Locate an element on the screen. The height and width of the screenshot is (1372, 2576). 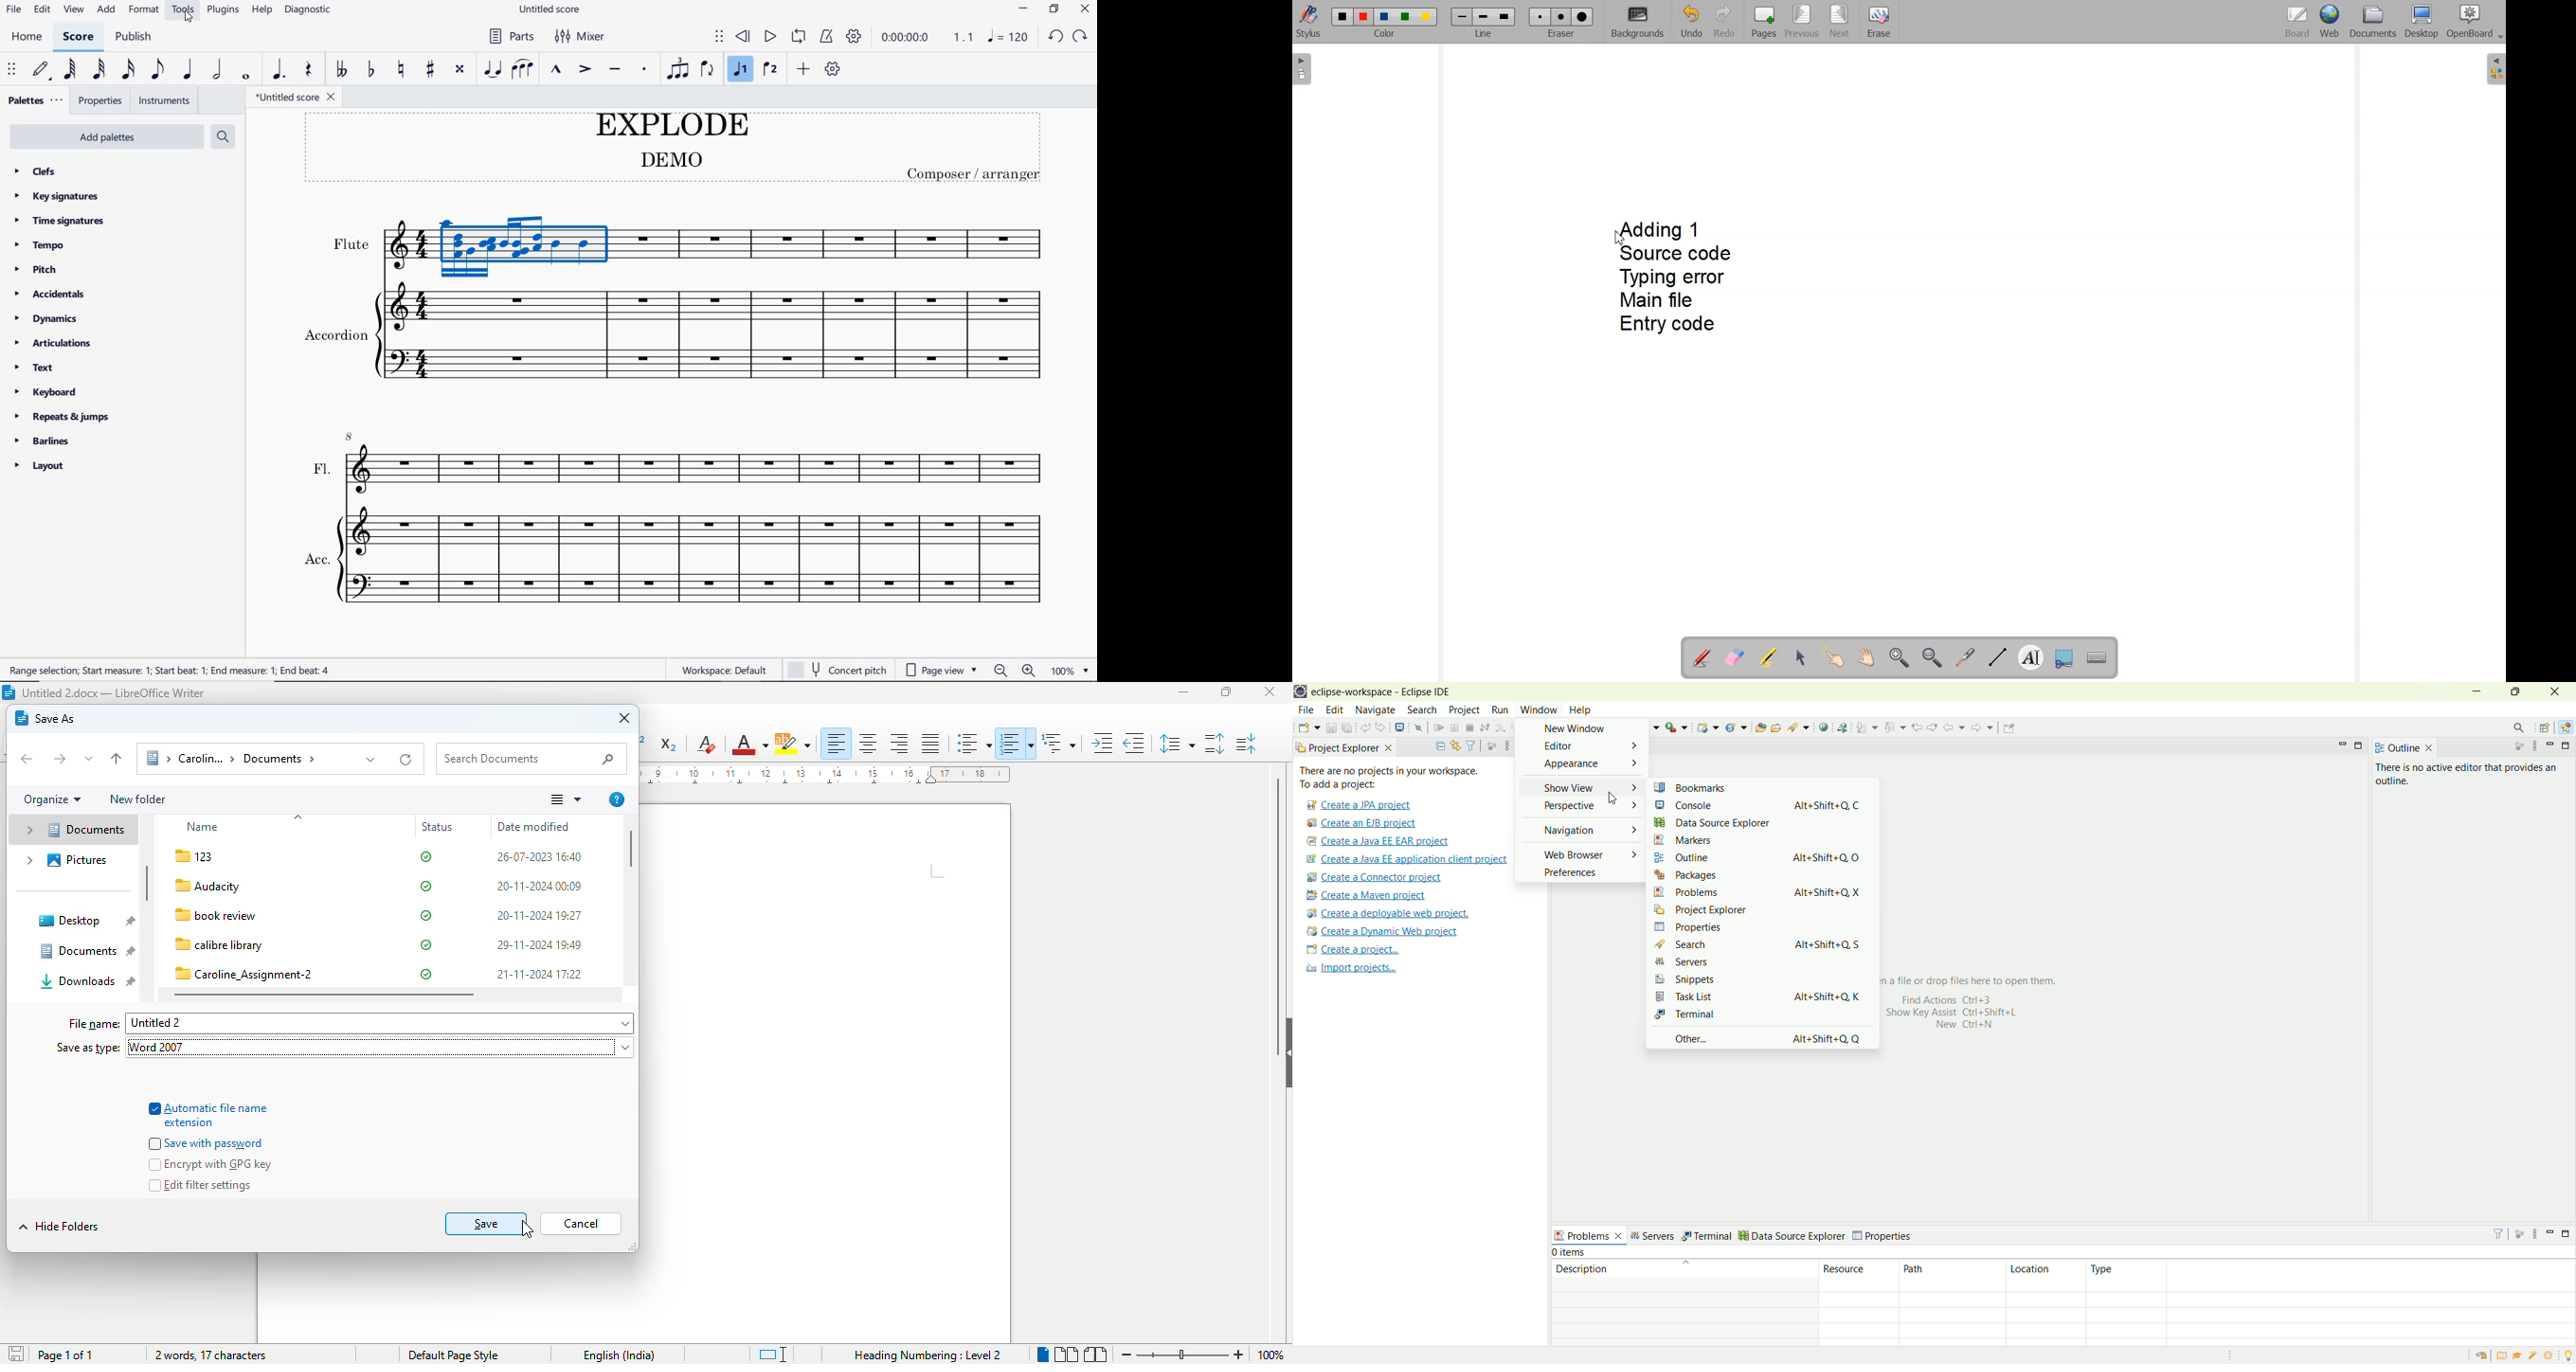
hide folders is located at coordinates (59, 1226).